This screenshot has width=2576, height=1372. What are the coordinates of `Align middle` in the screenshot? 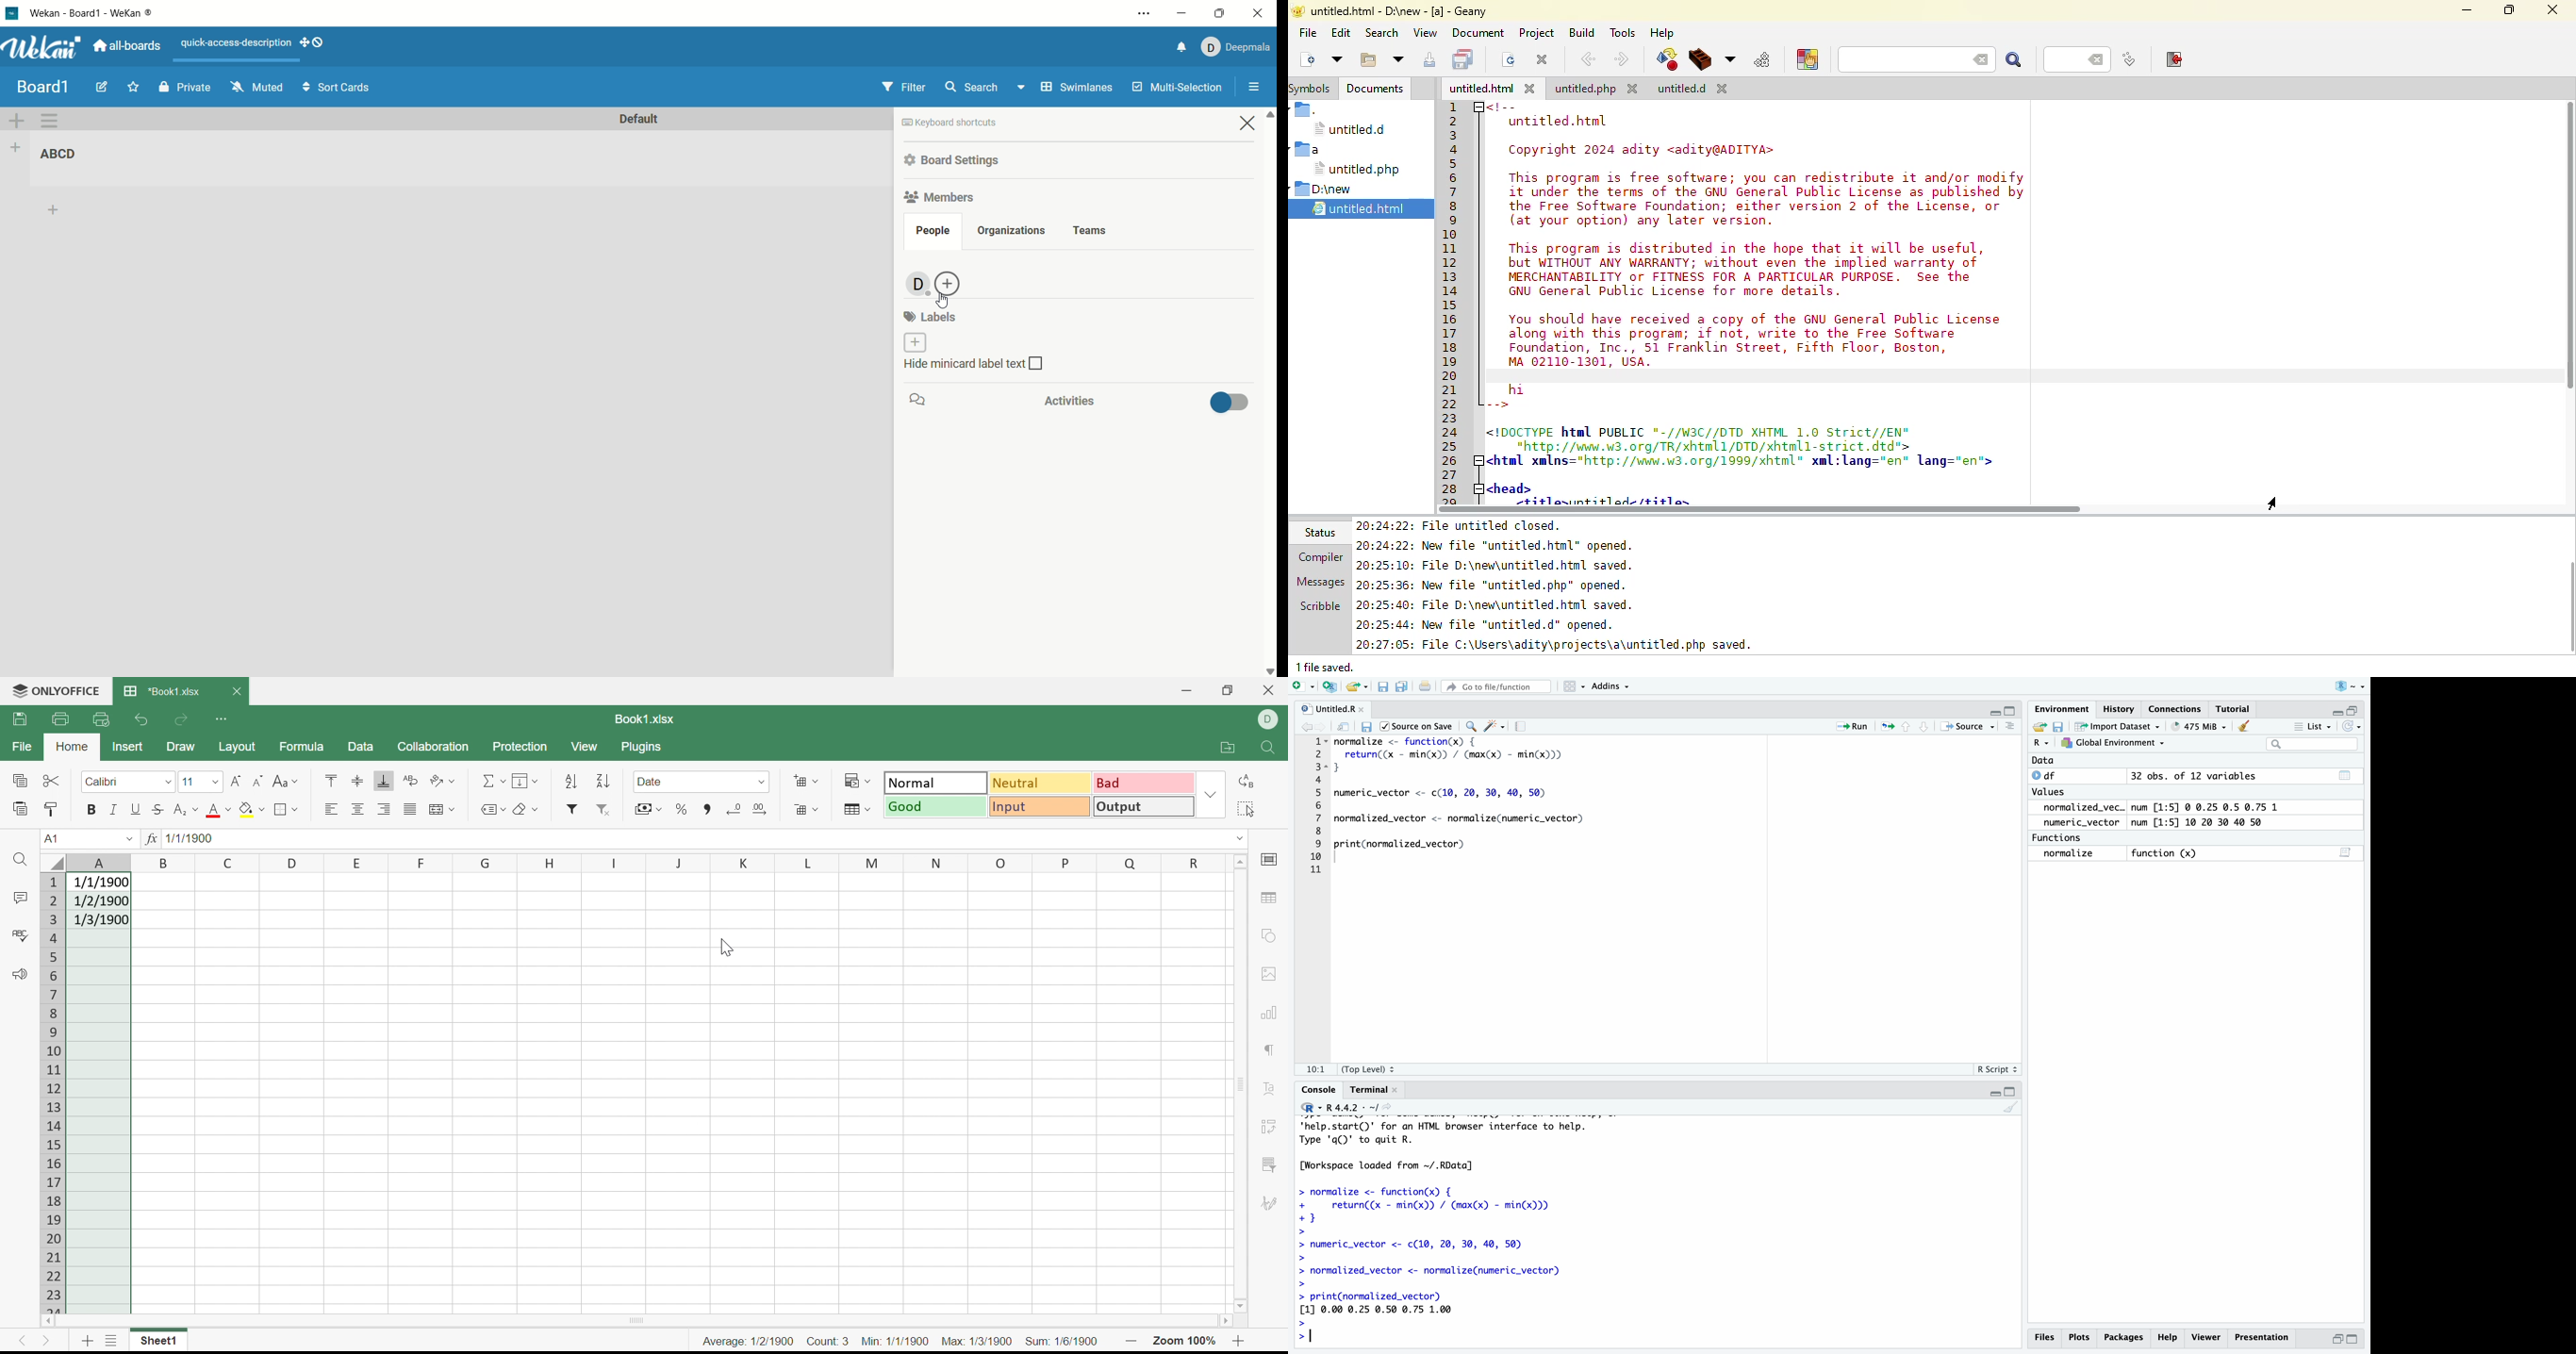 It's located at (358, 809).